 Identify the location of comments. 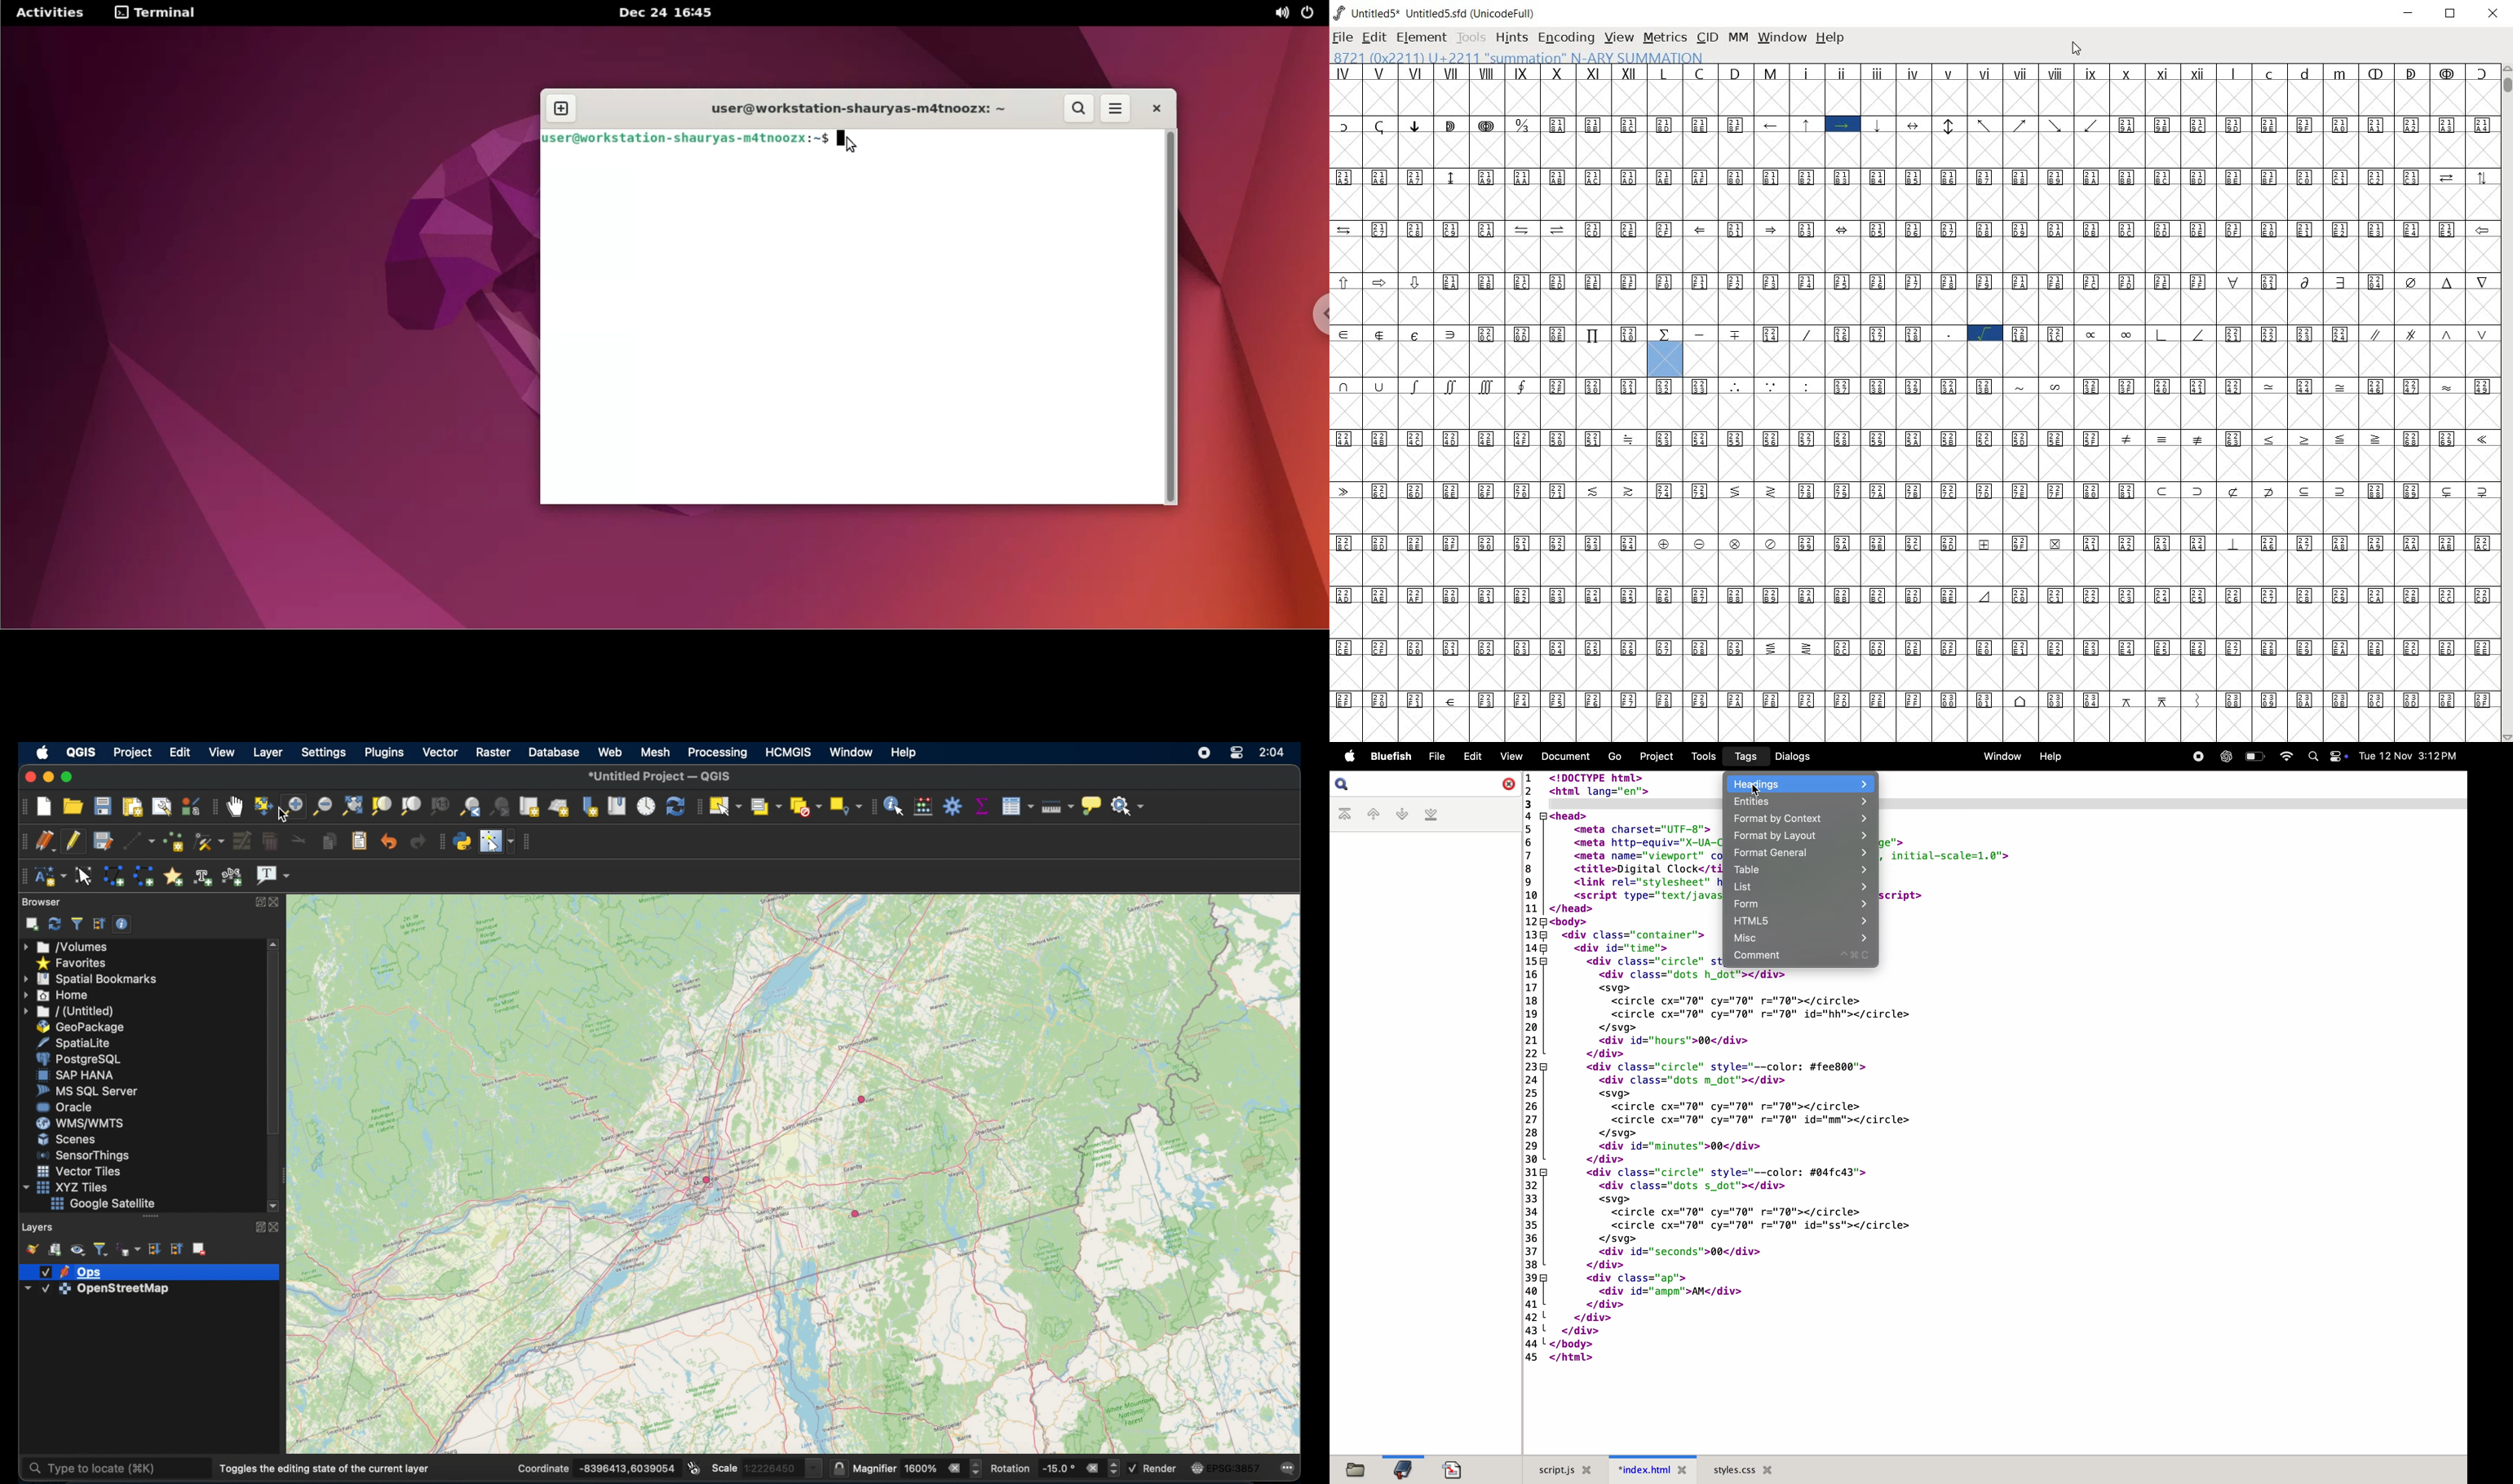
(1289, 1470).